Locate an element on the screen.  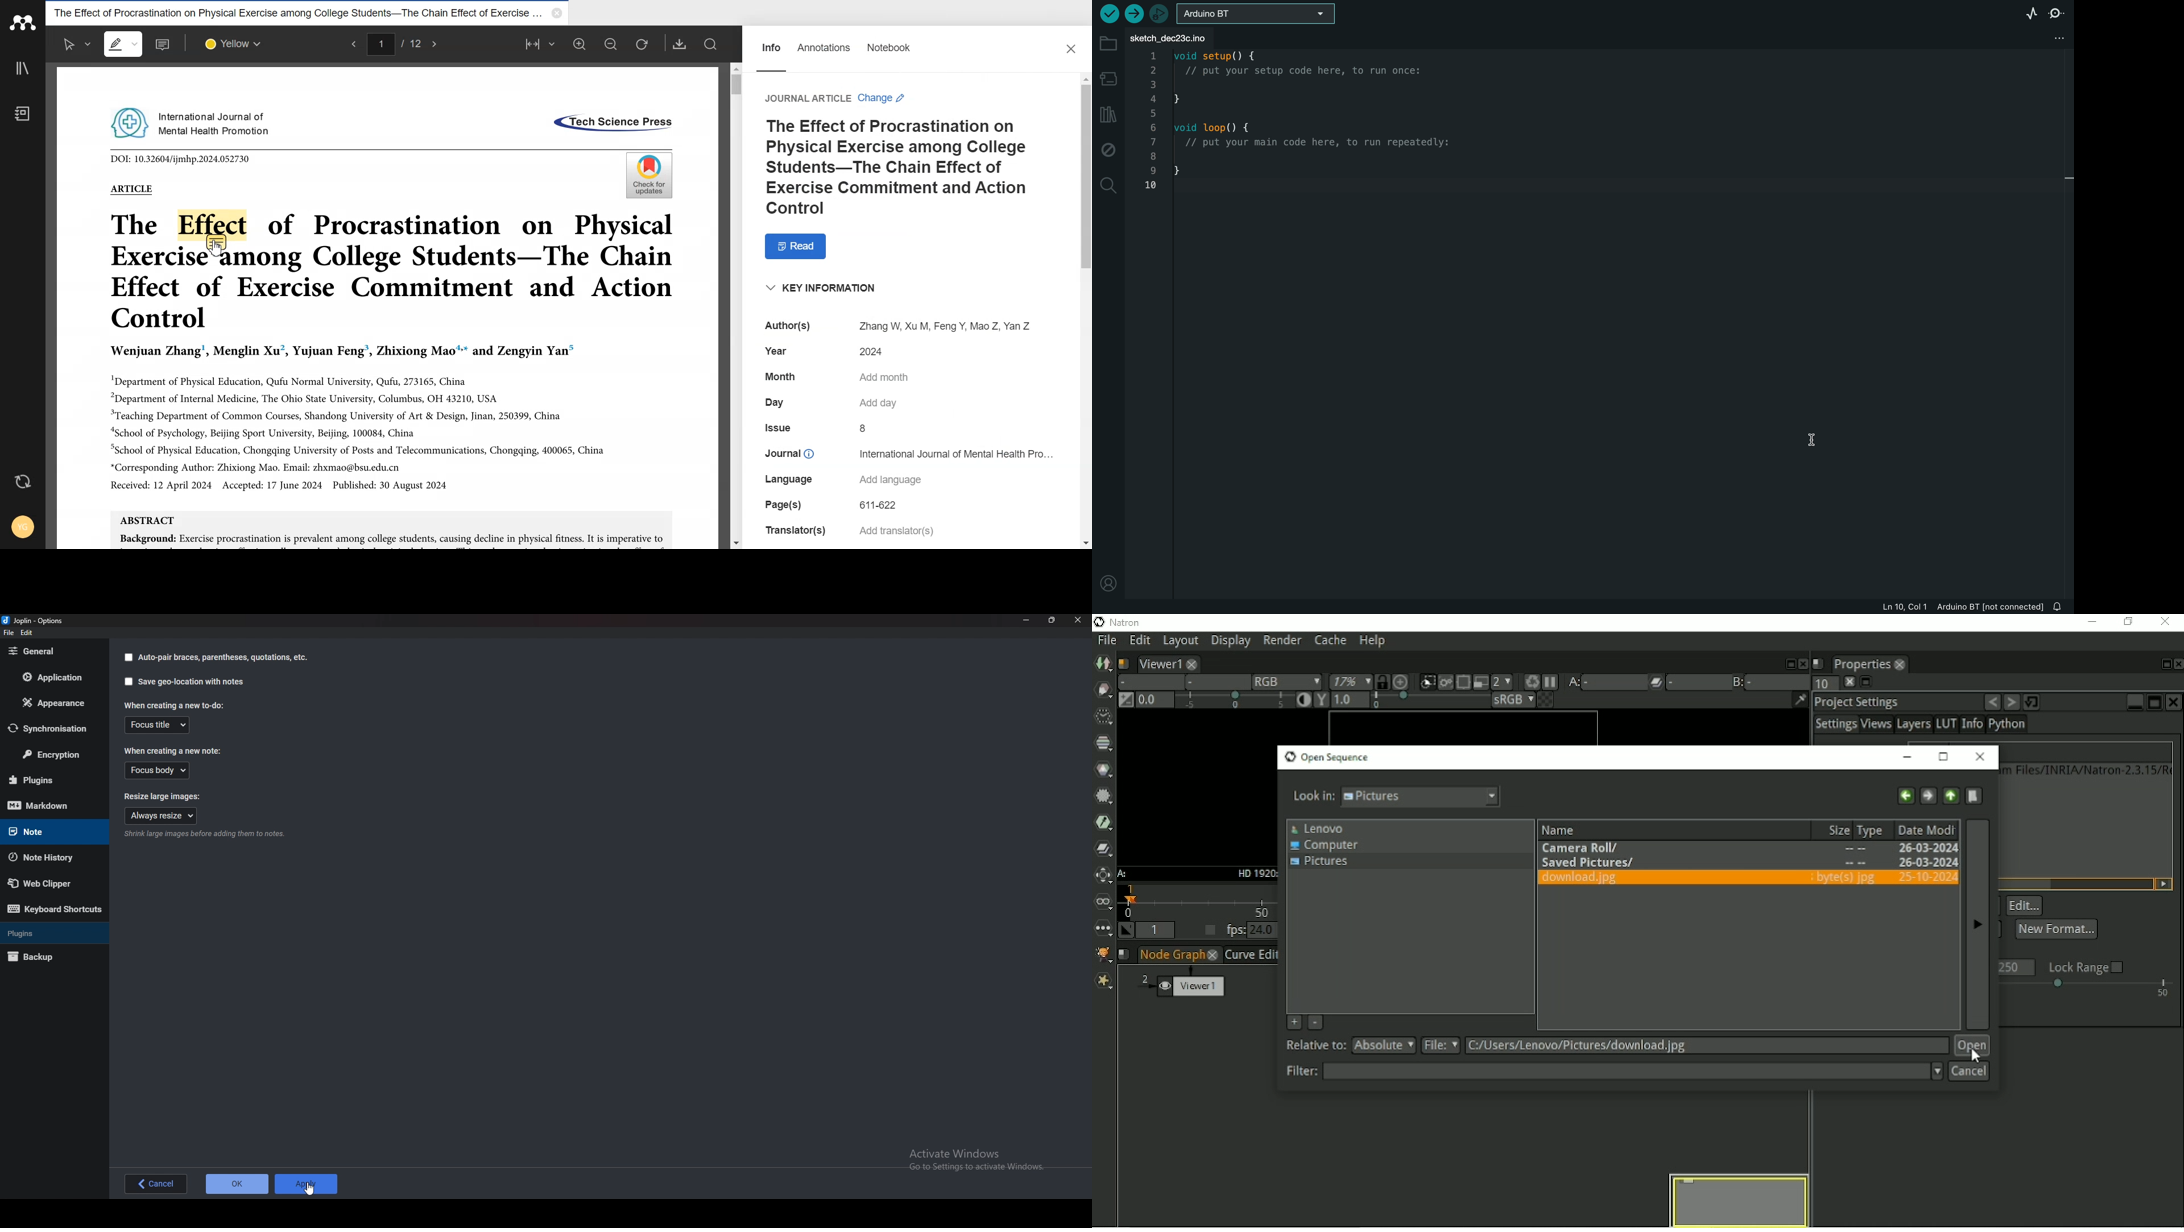
Next is located at coordinates (433, 44).